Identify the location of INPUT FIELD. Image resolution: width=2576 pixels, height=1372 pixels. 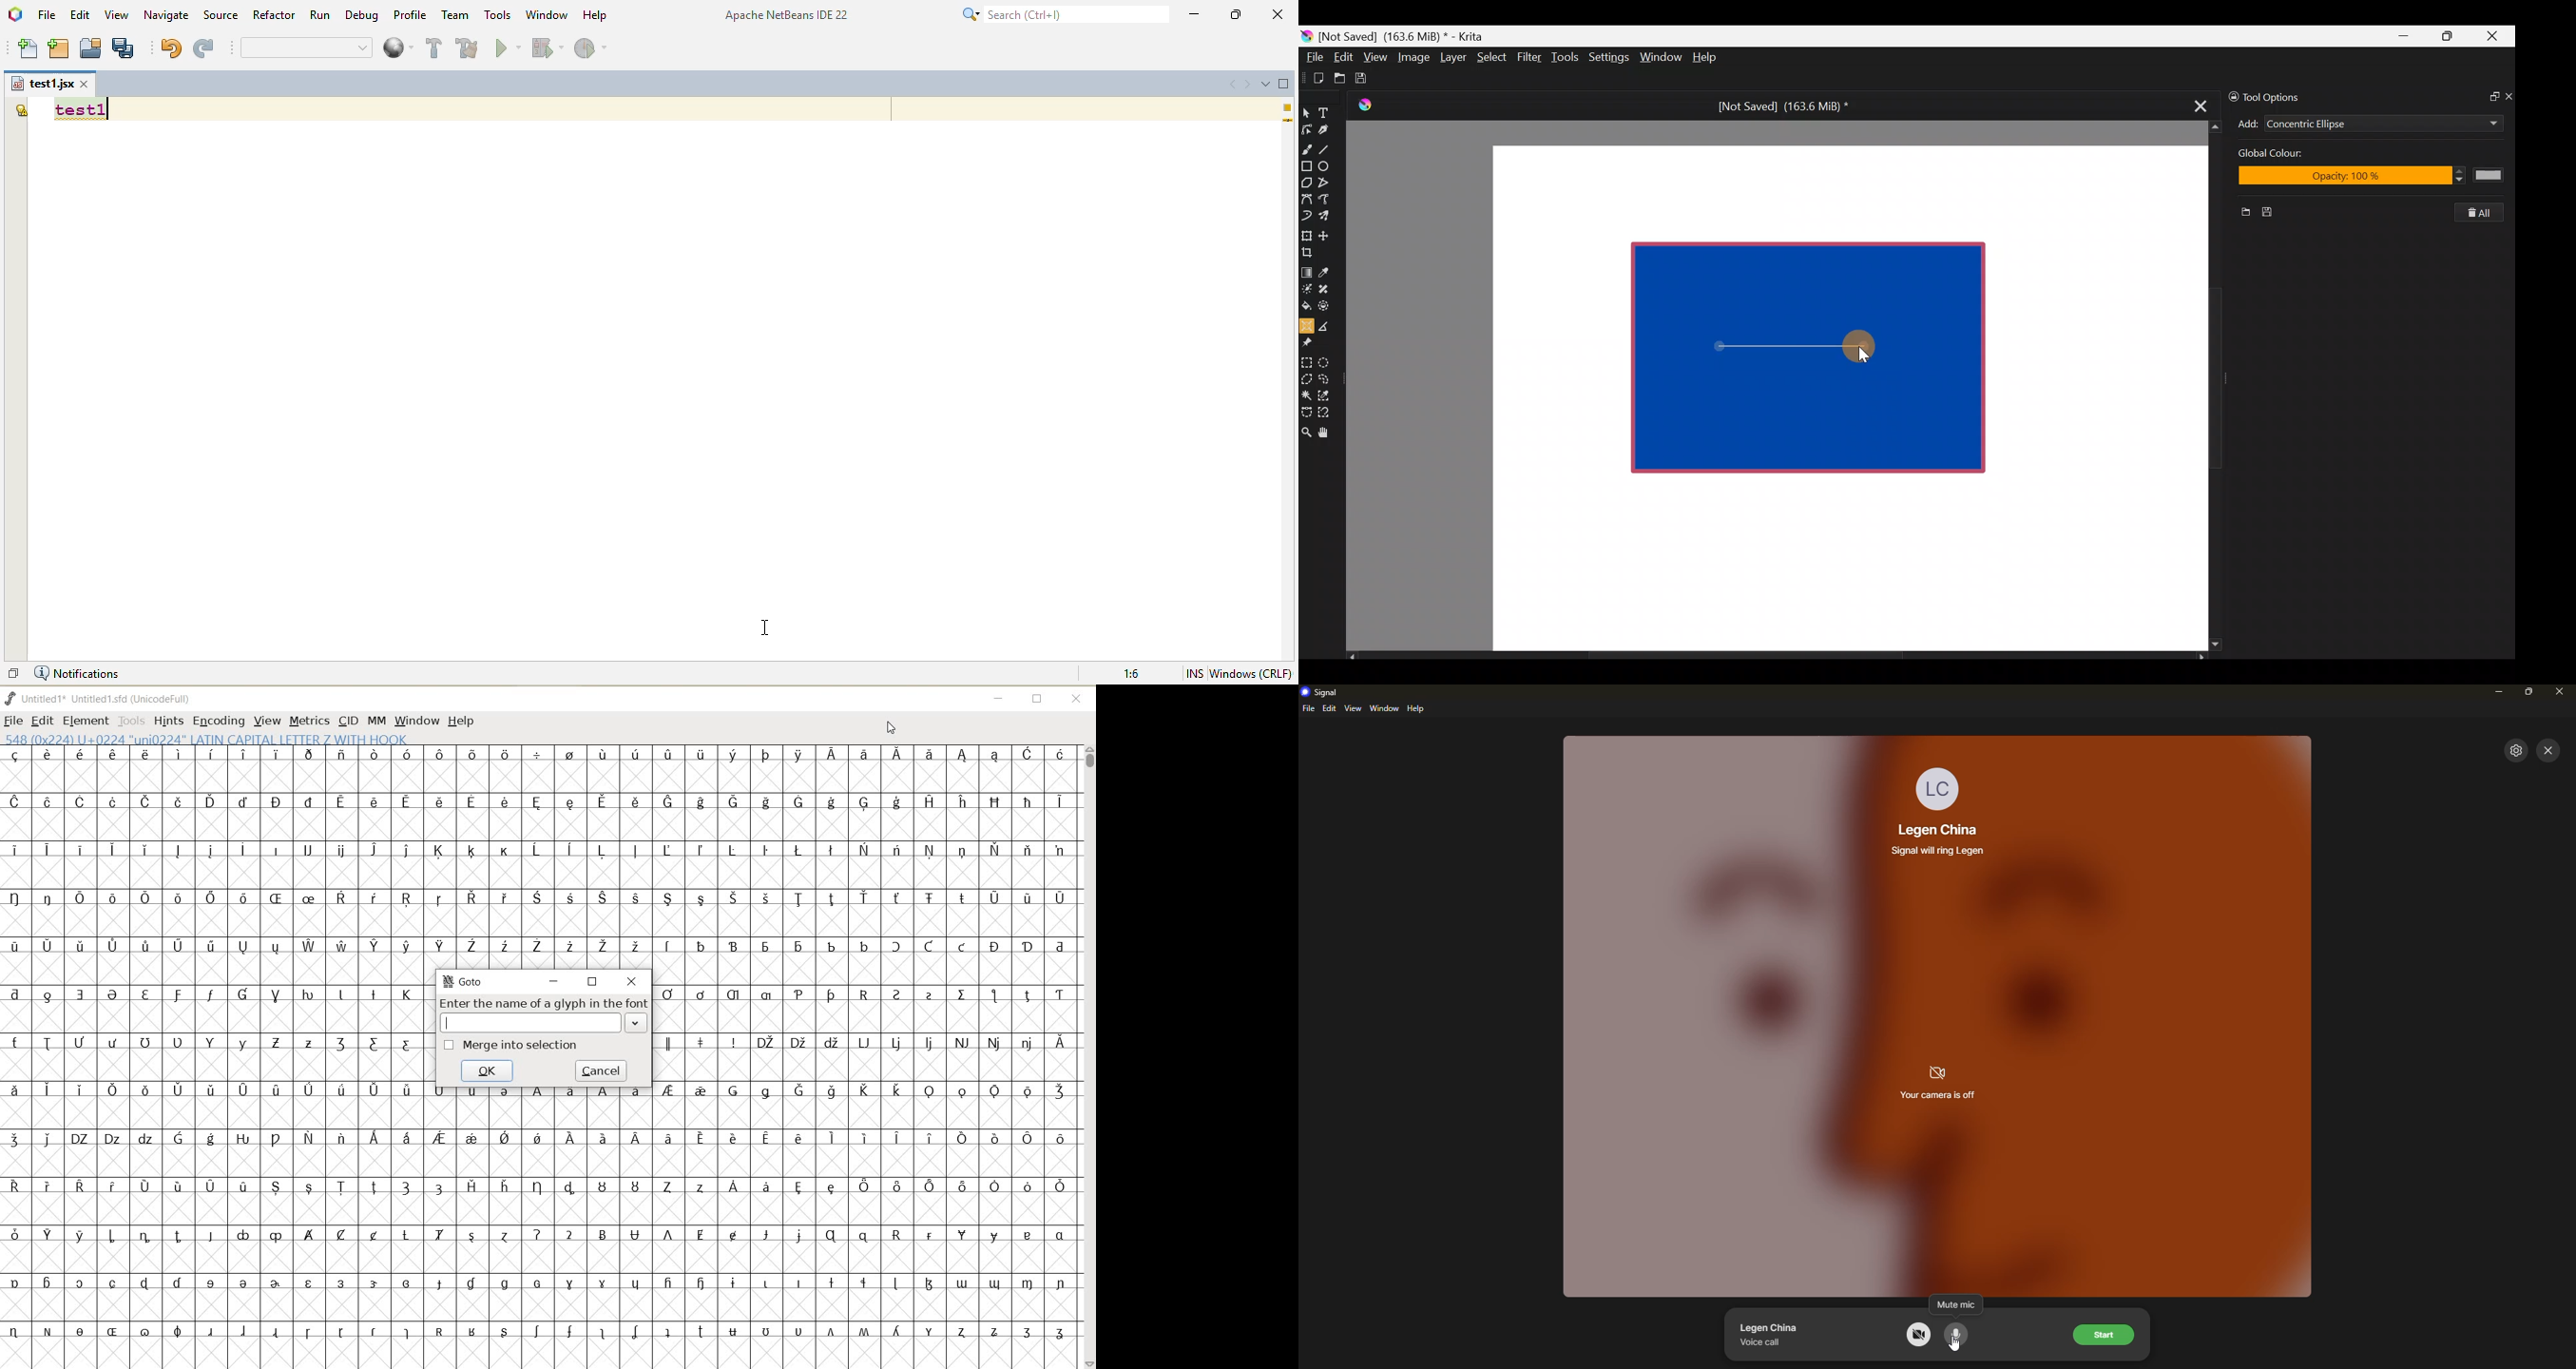
(530, 1022).